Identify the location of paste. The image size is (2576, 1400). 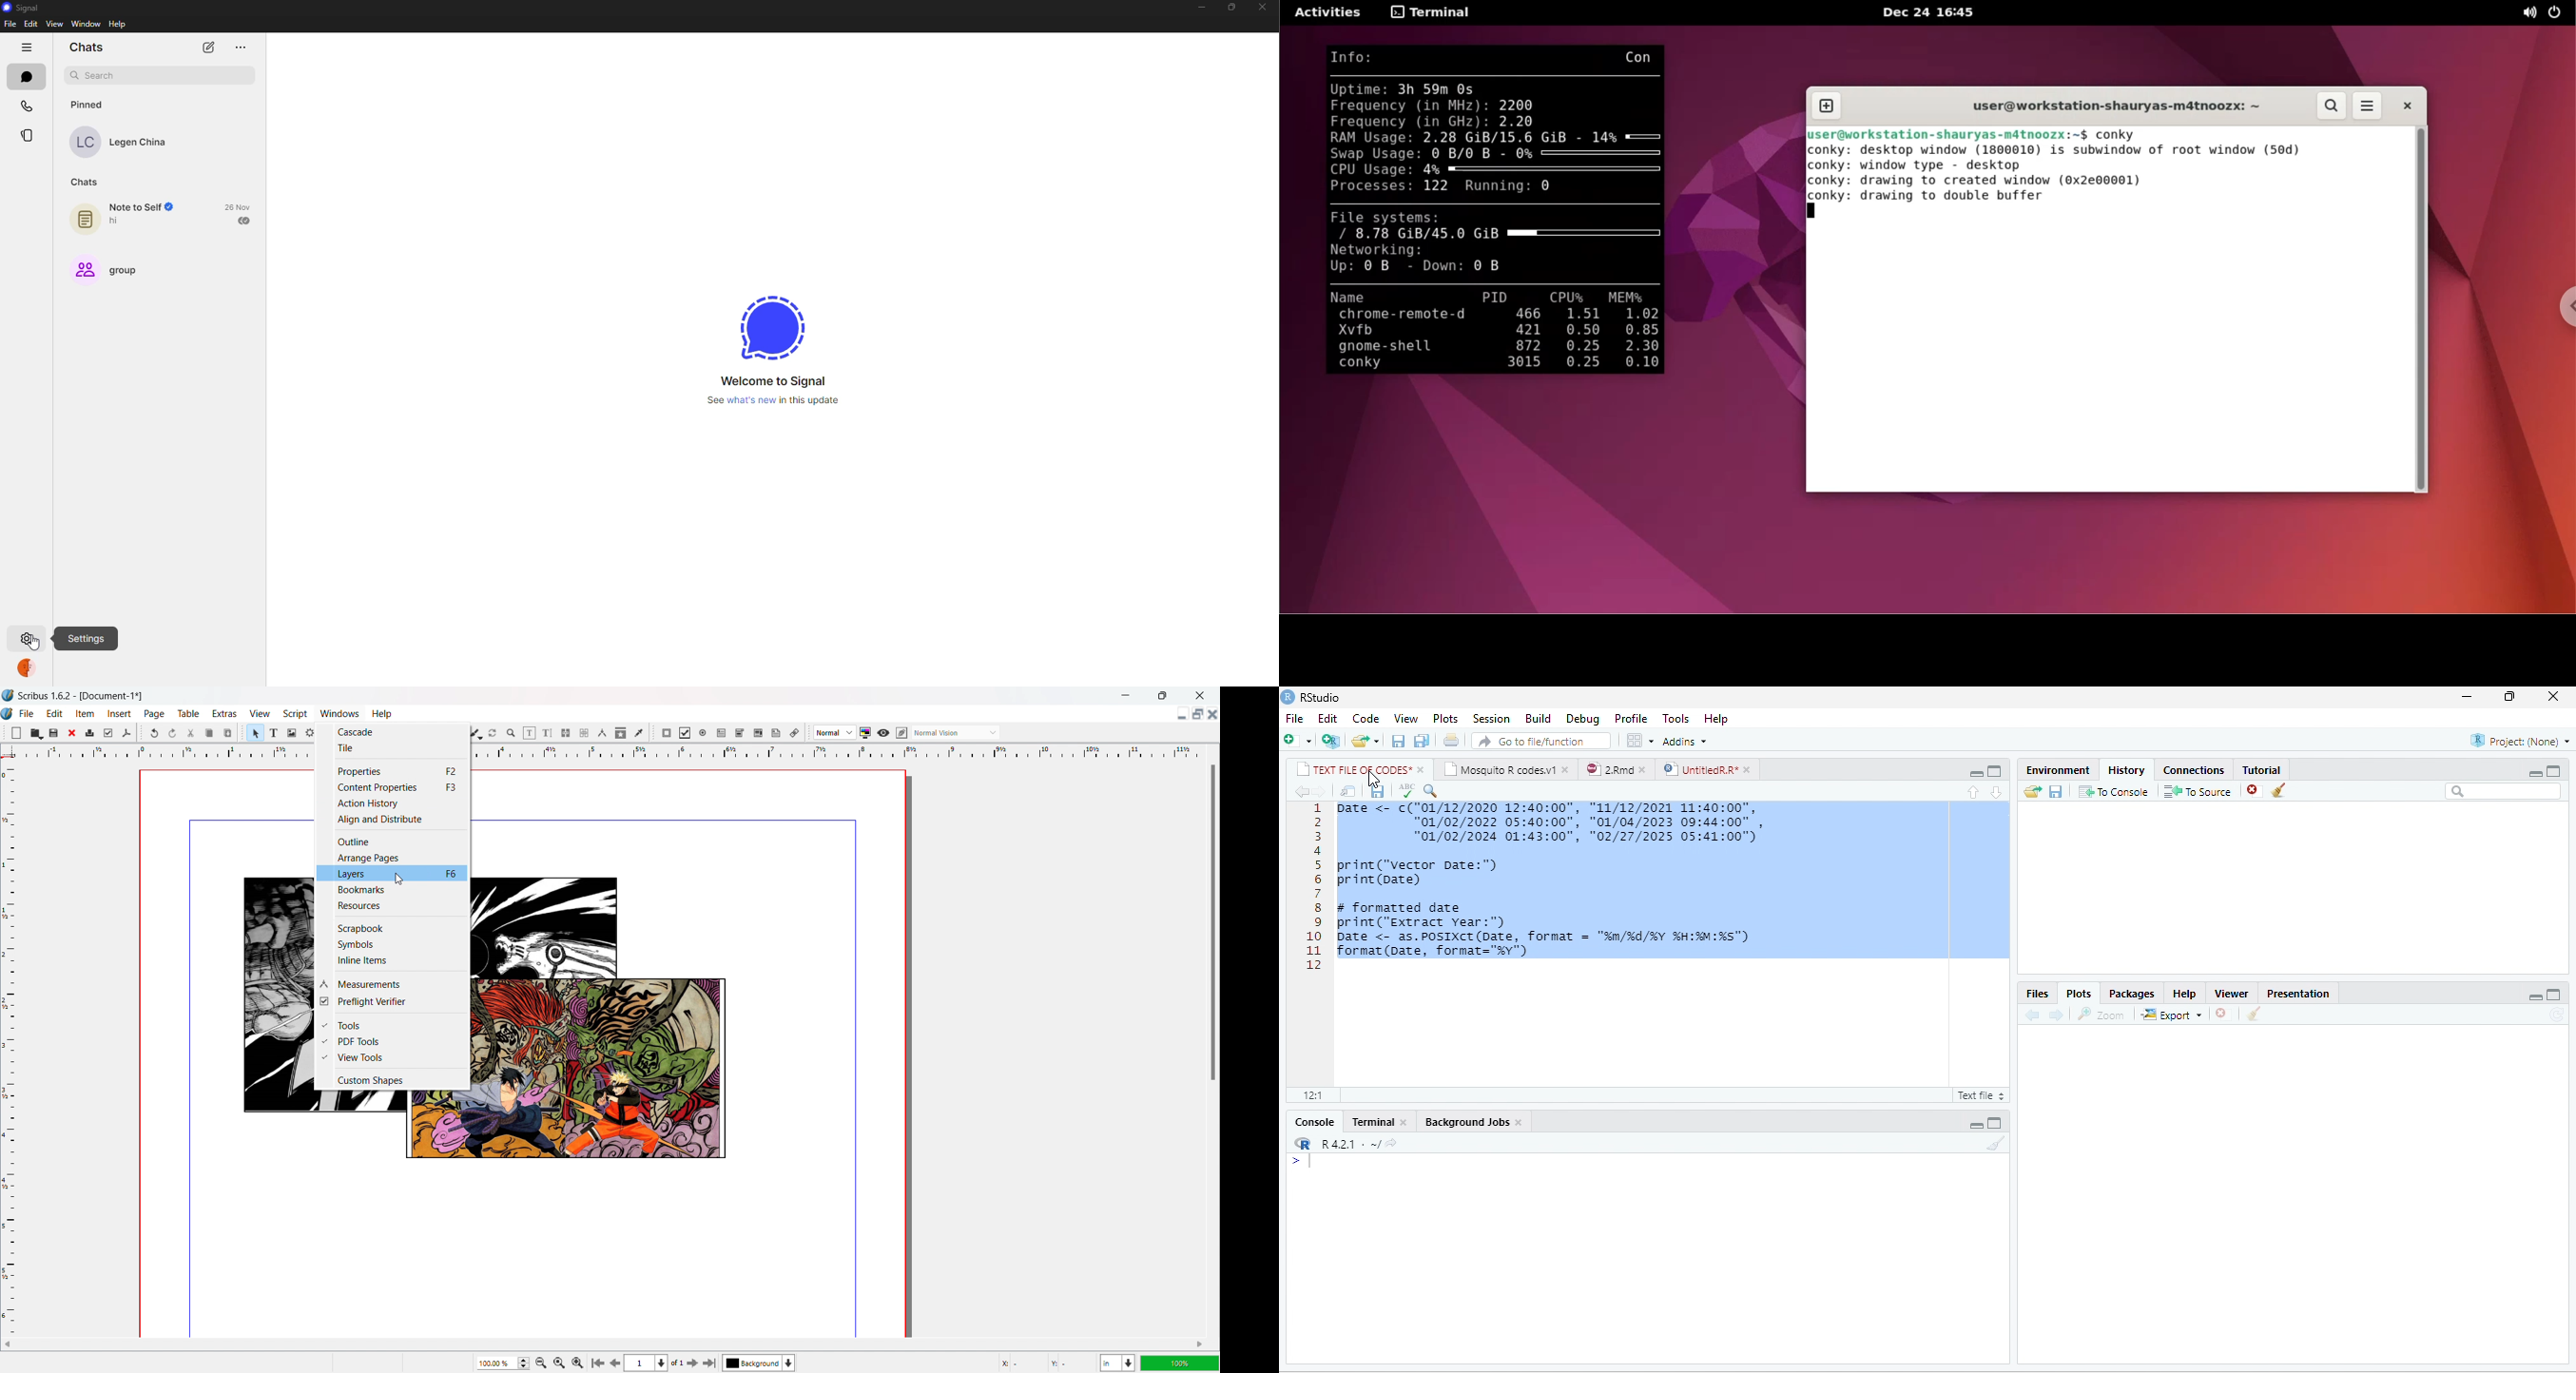
(228, 733).